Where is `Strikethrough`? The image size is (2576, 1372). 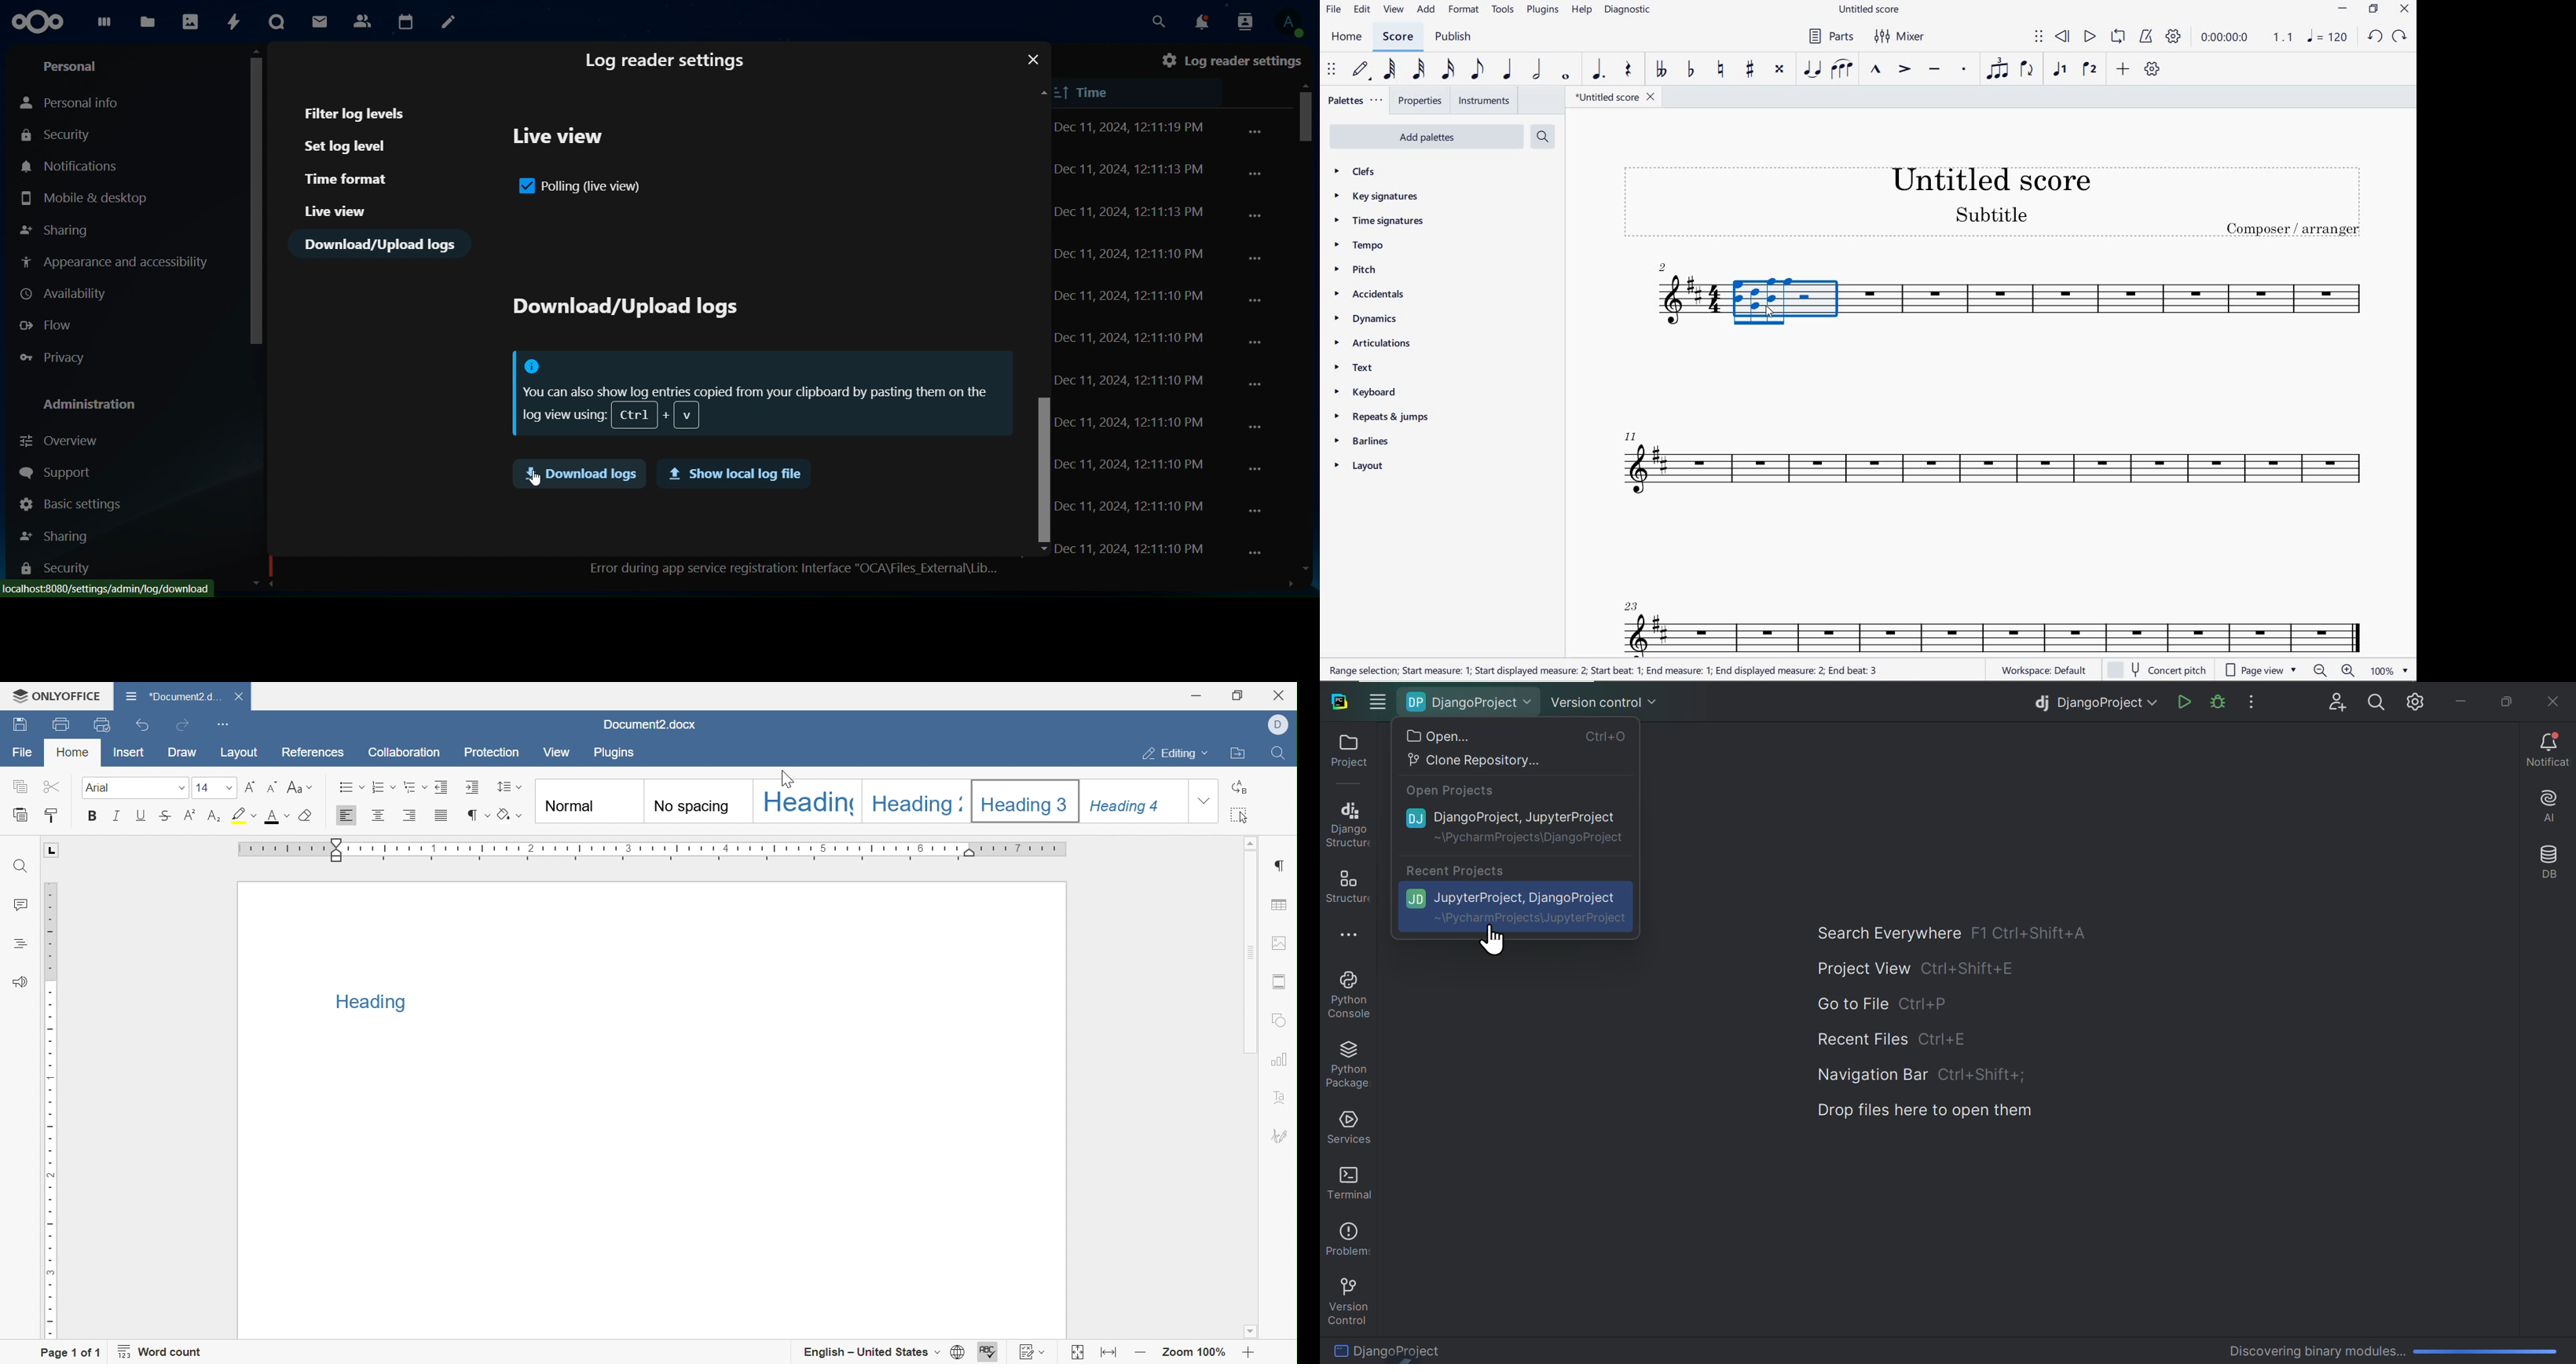 Strikethrough is located at coordinates (162, 818).